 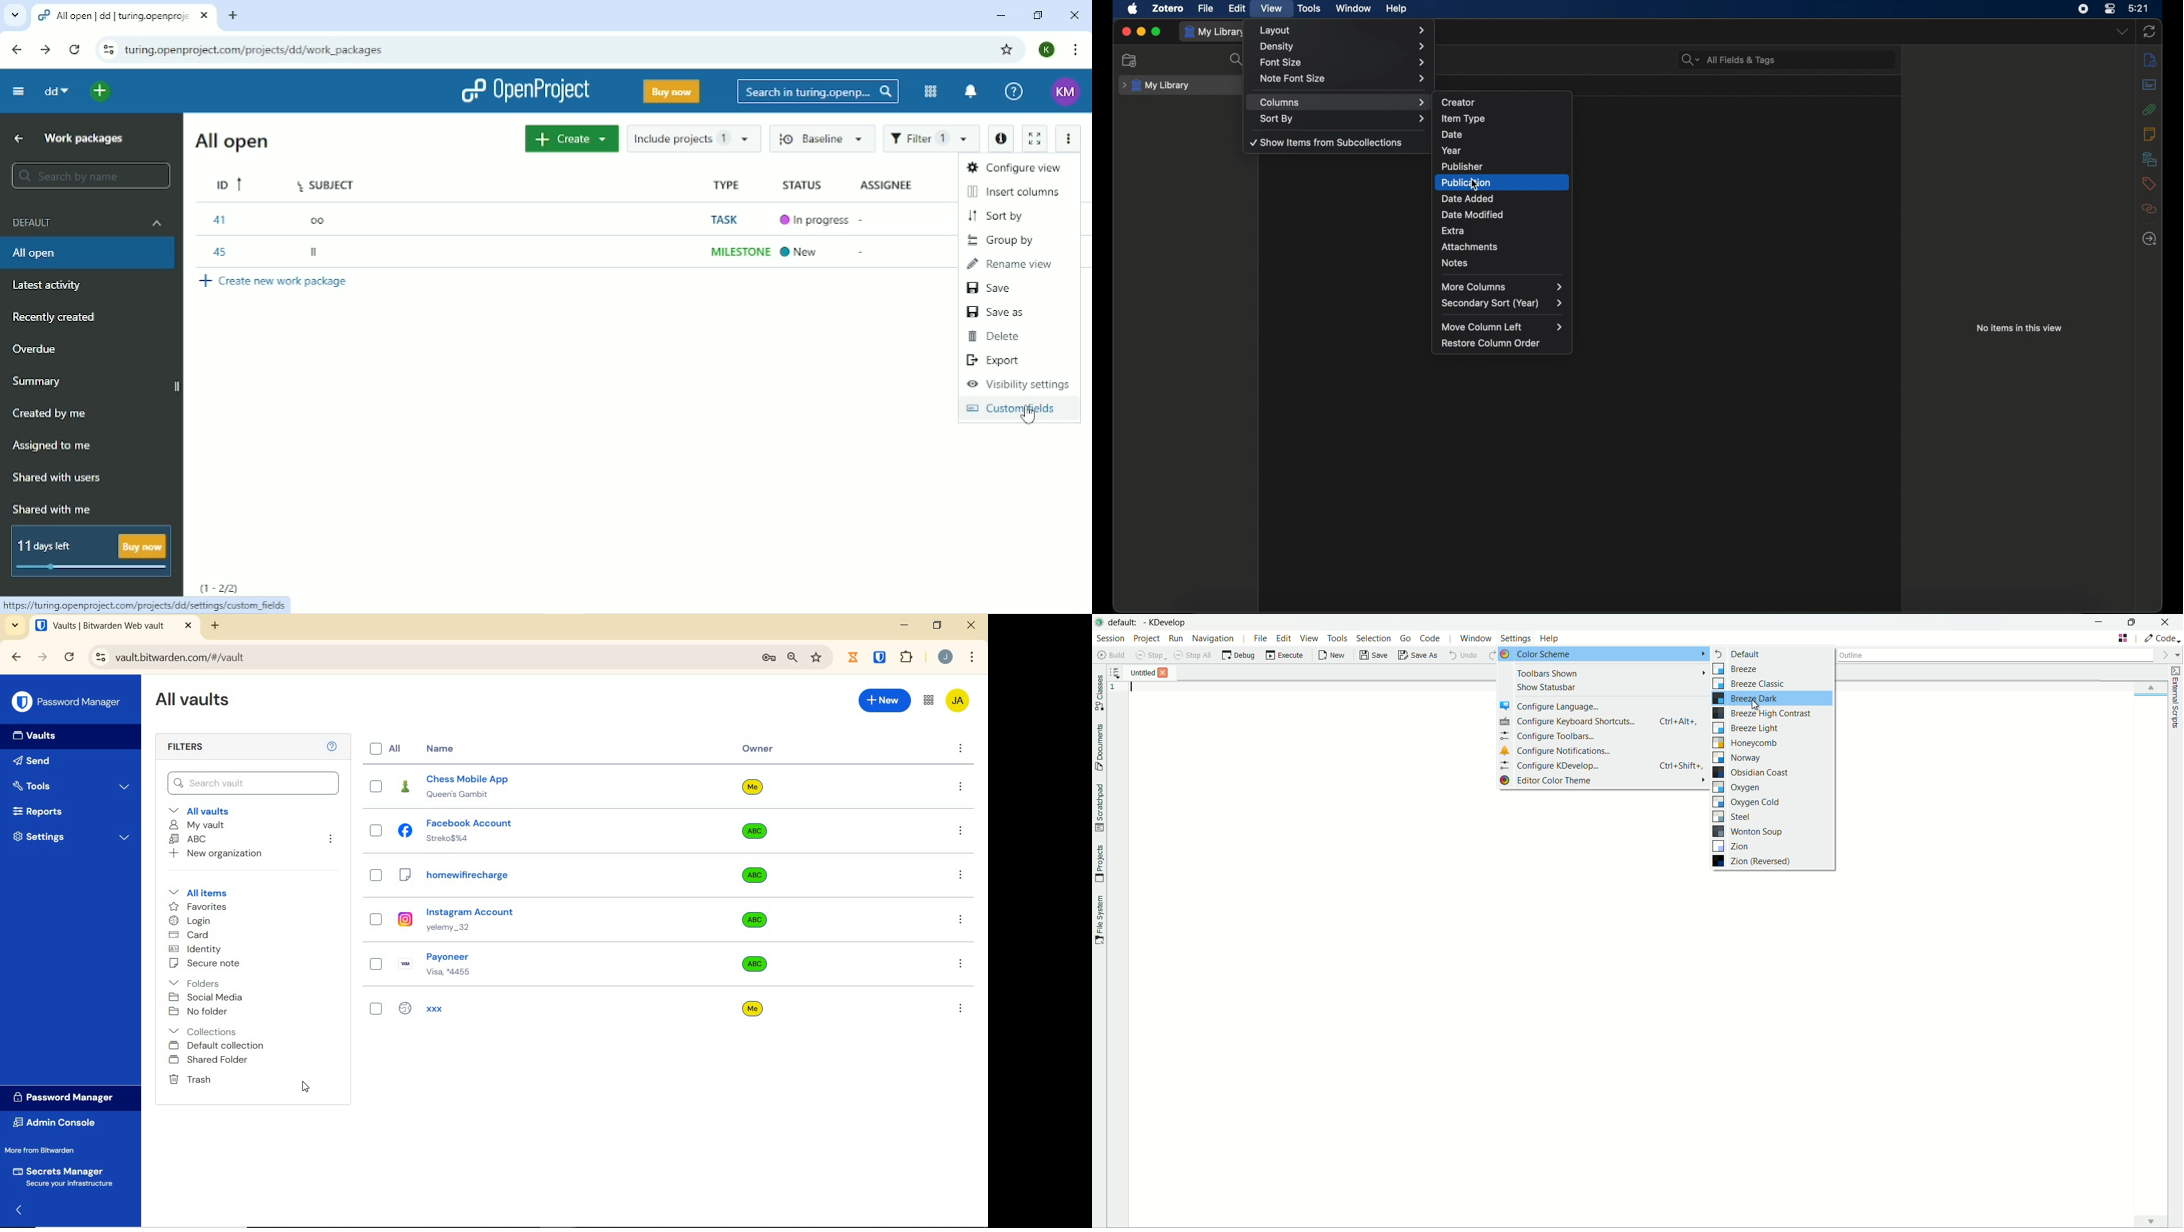 I want to click on address bar, so click(x=418, y=658).